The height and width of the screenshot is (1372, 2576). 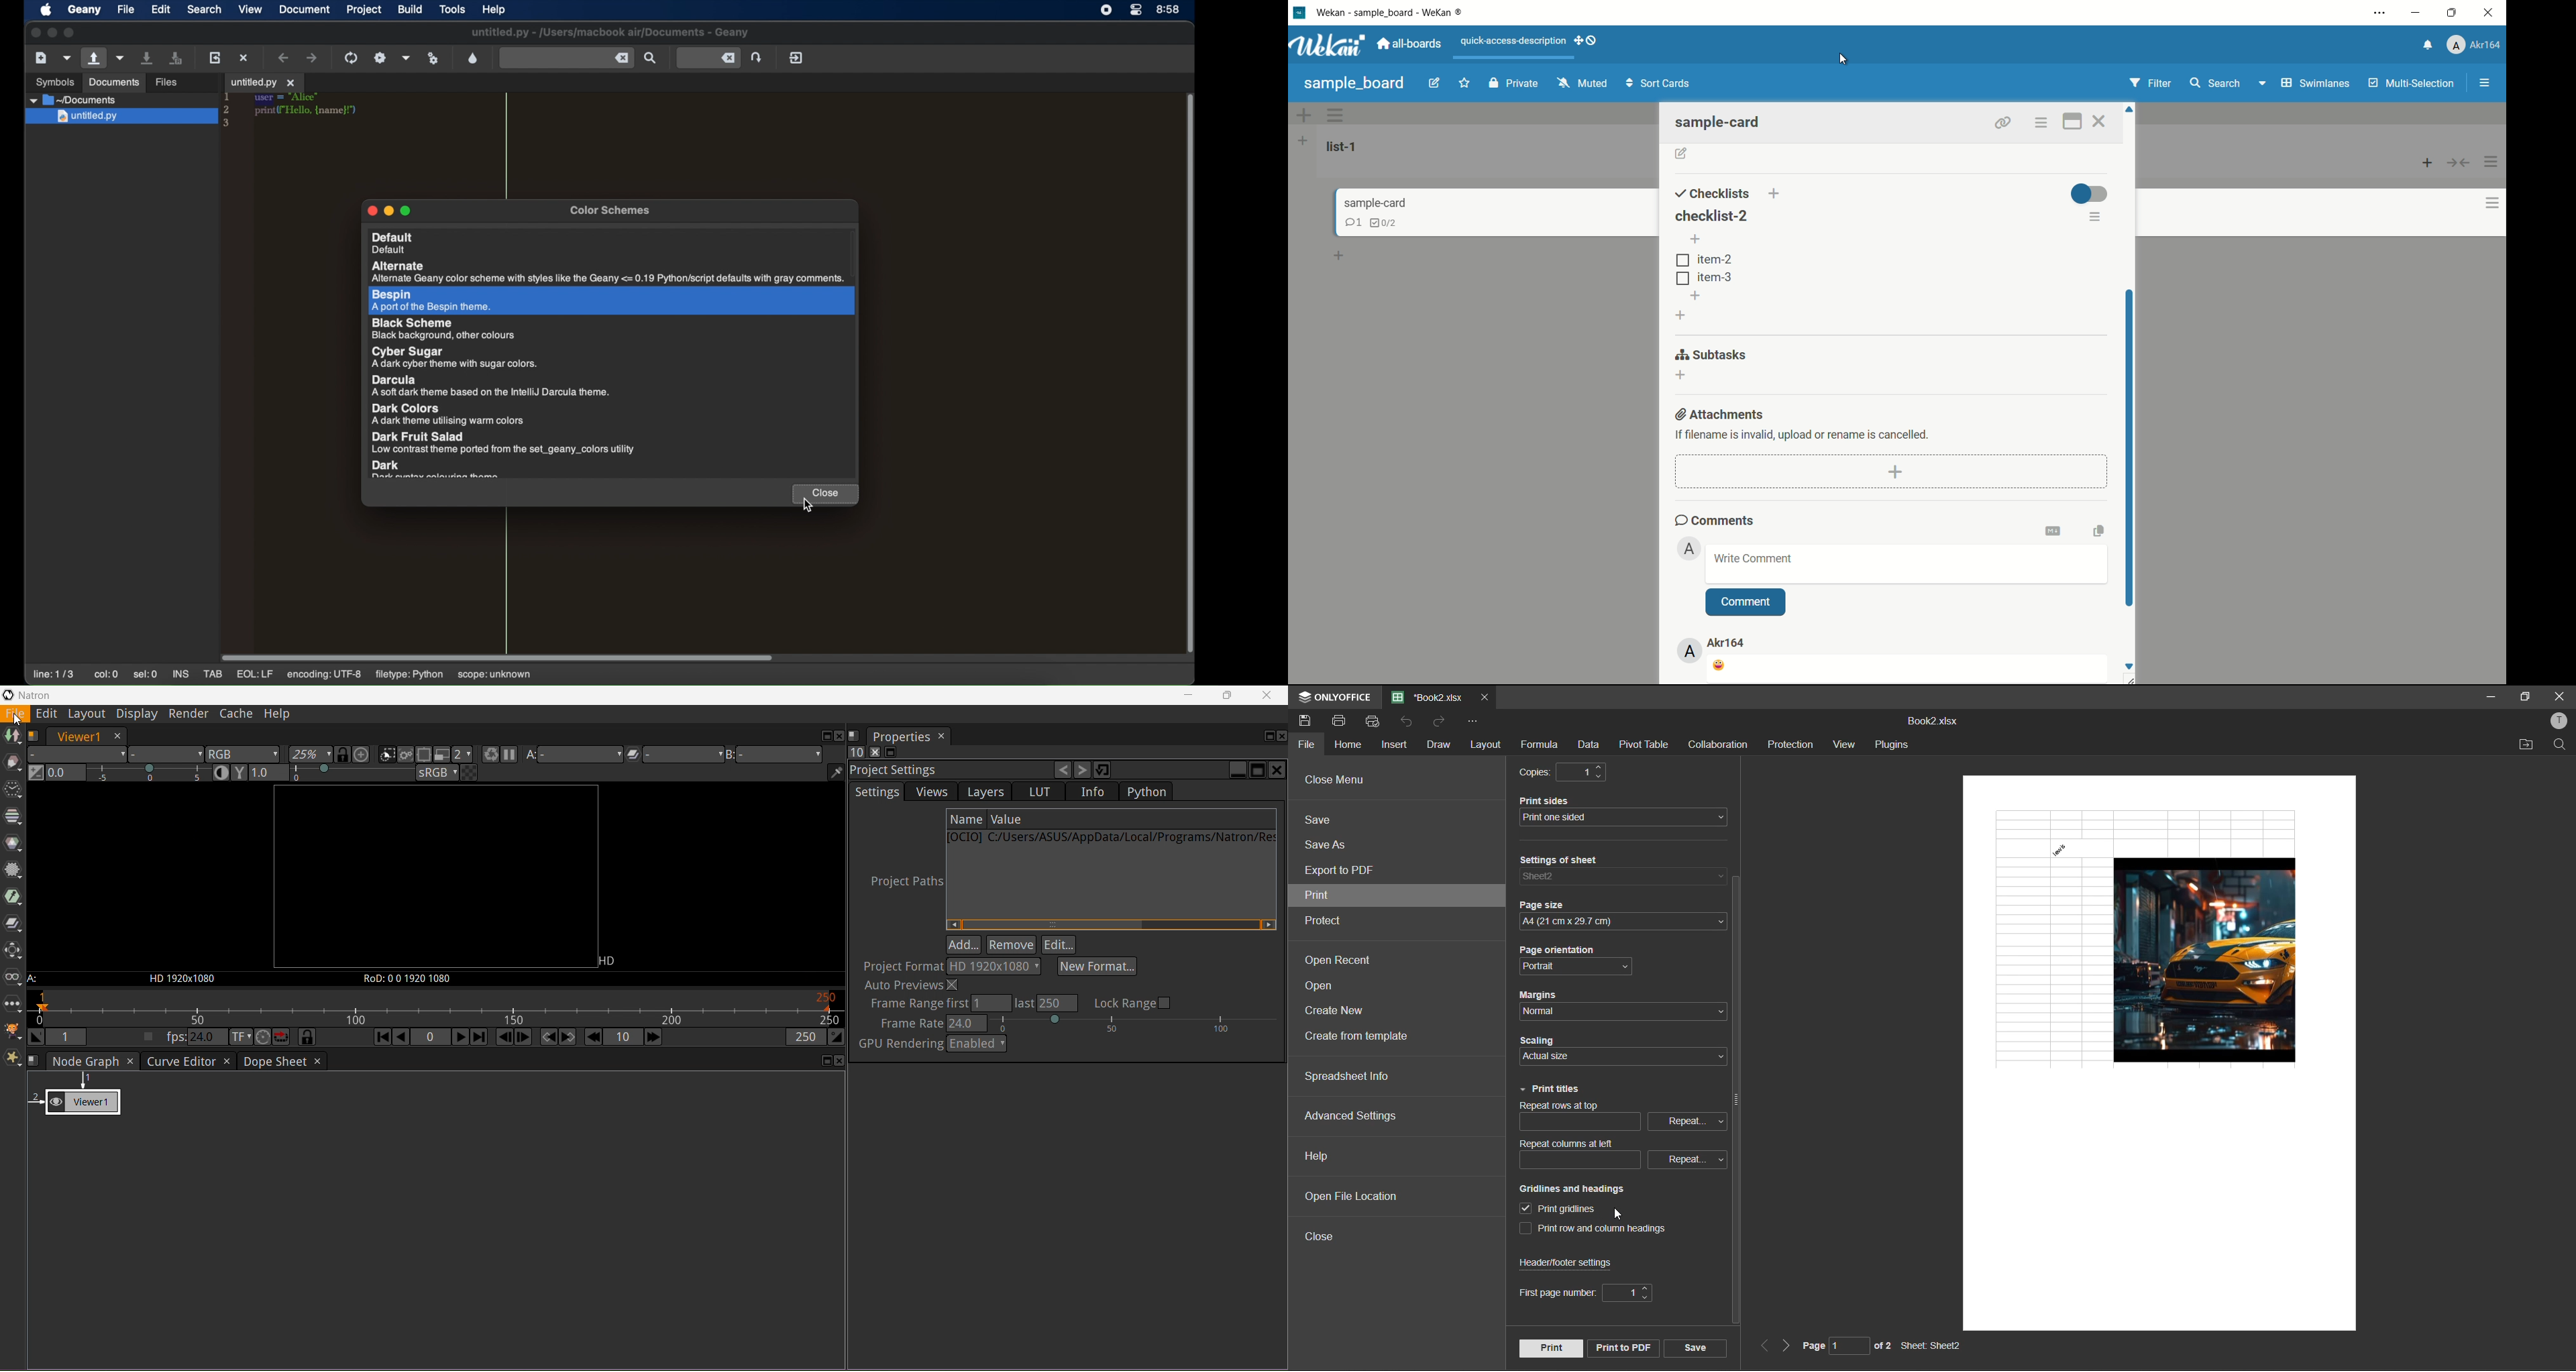 What do you see at coordinates (1929, 1345) in the screenshot?
I see `sheet name` at bounding box center [1929, 1345].